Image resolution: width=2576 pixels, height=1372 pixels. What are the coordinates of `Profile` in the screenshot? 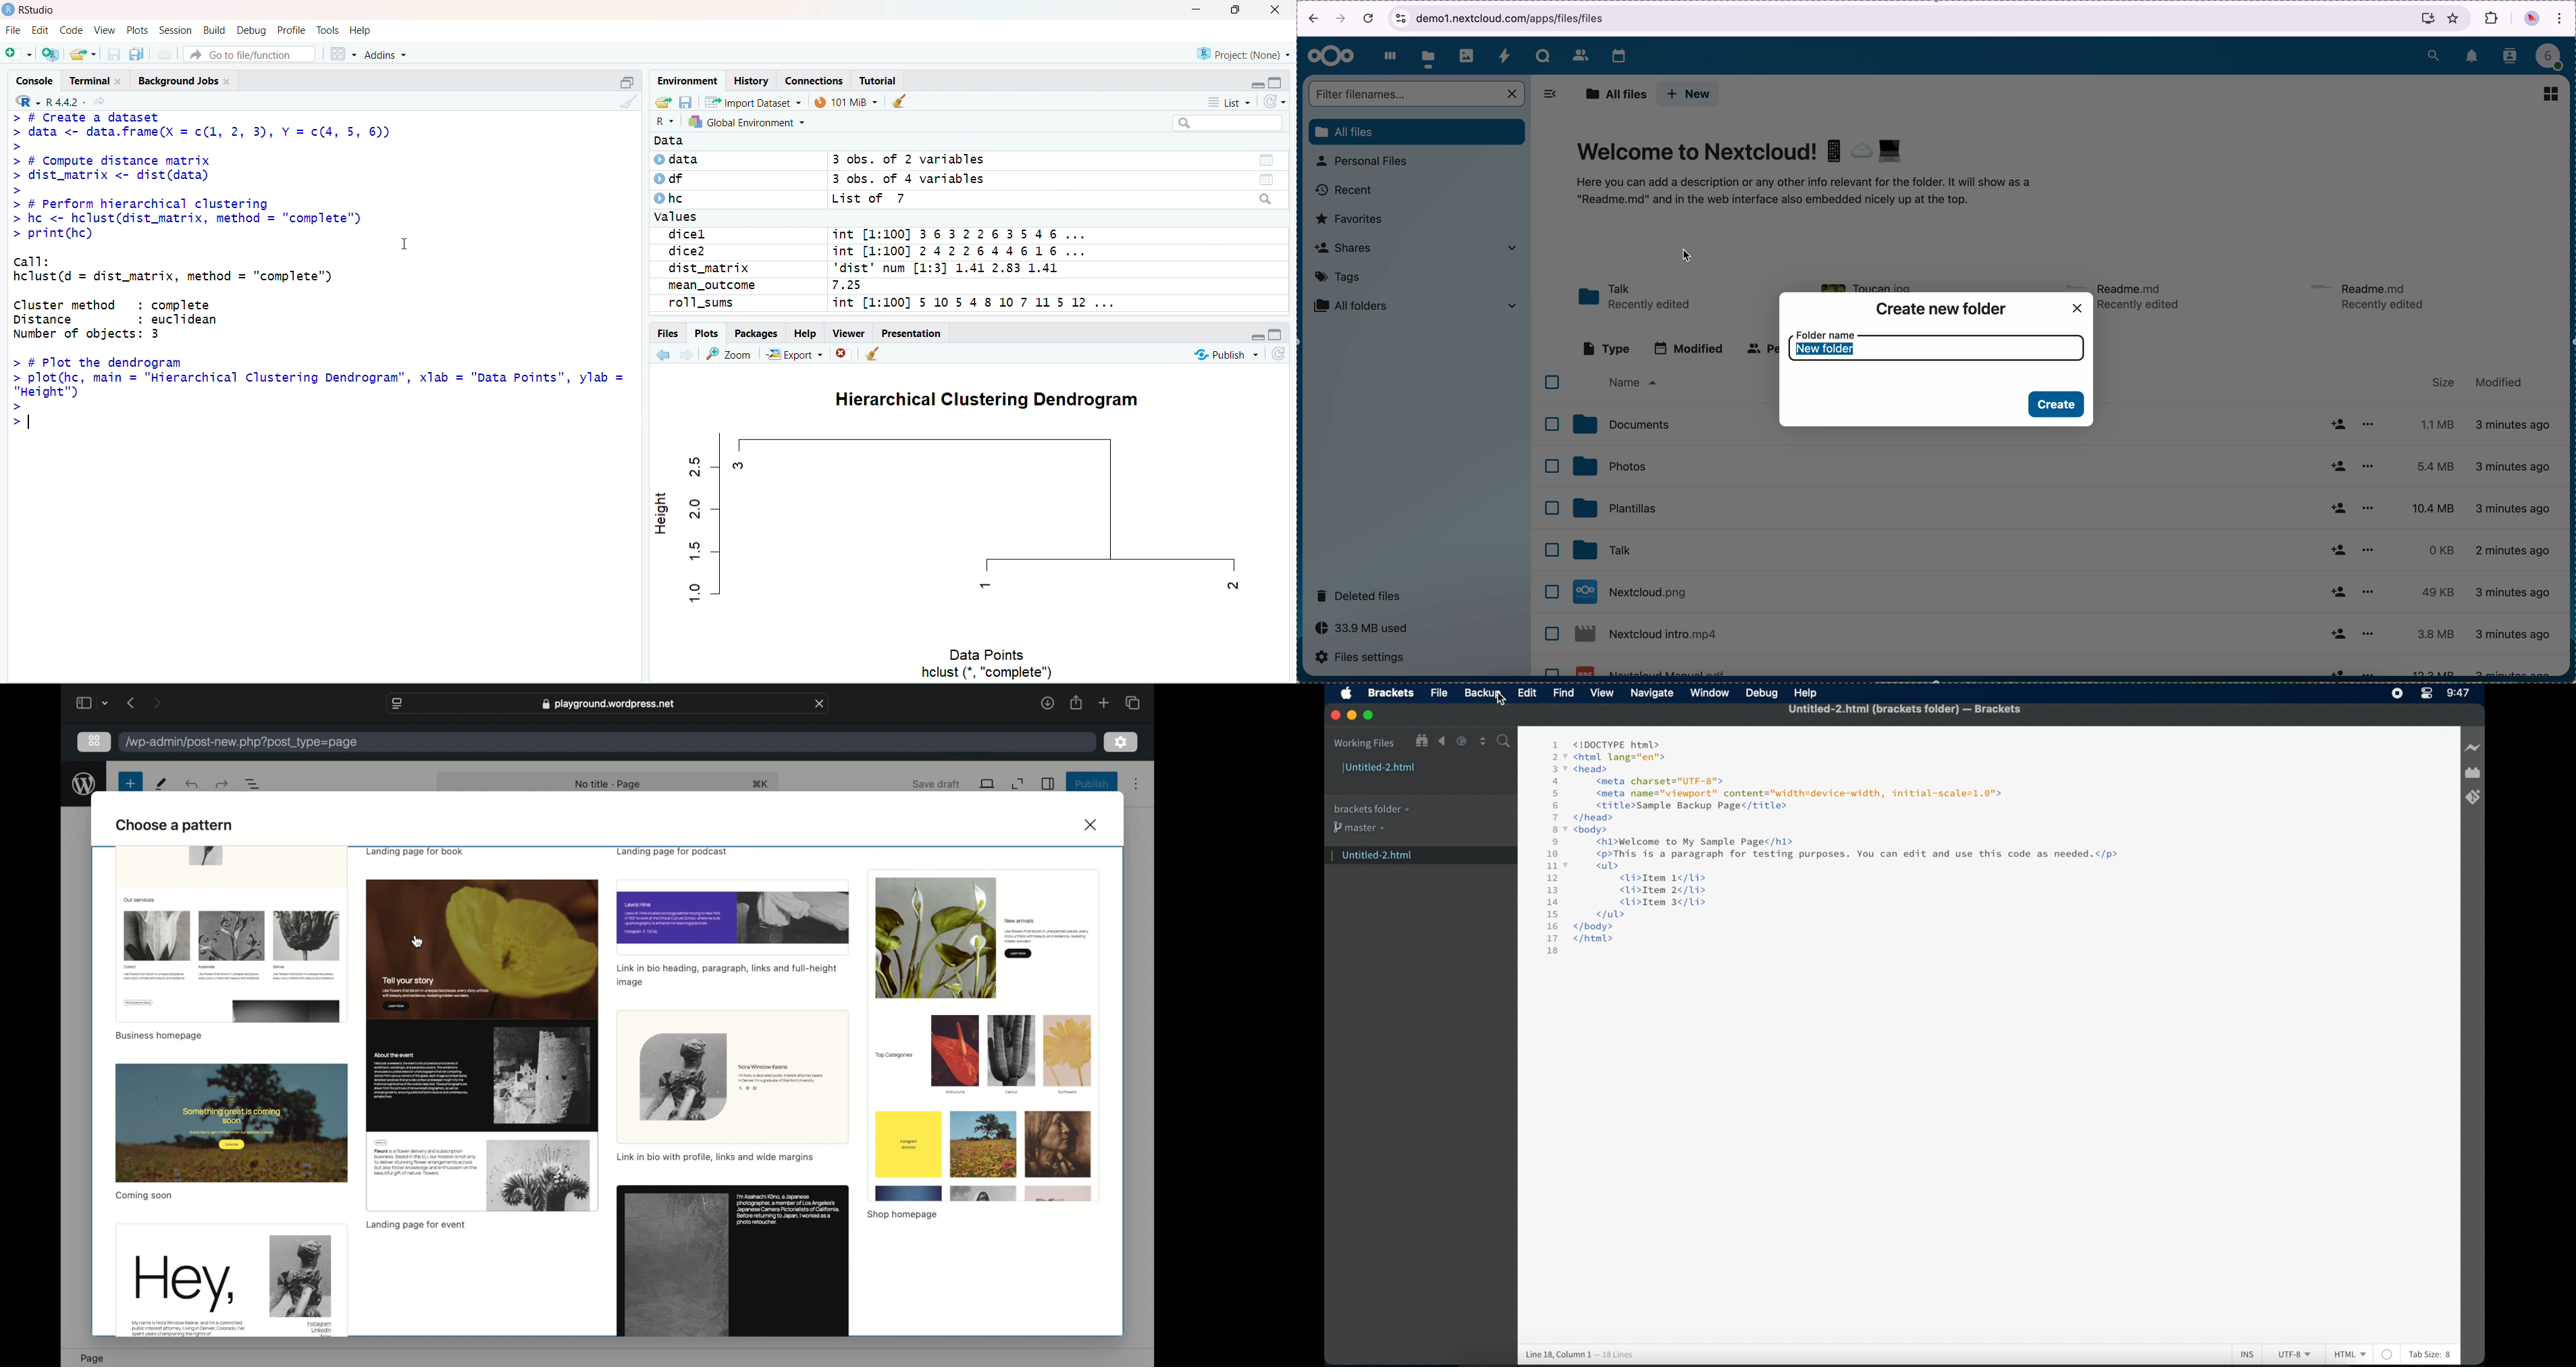 It's located at (290, 30).